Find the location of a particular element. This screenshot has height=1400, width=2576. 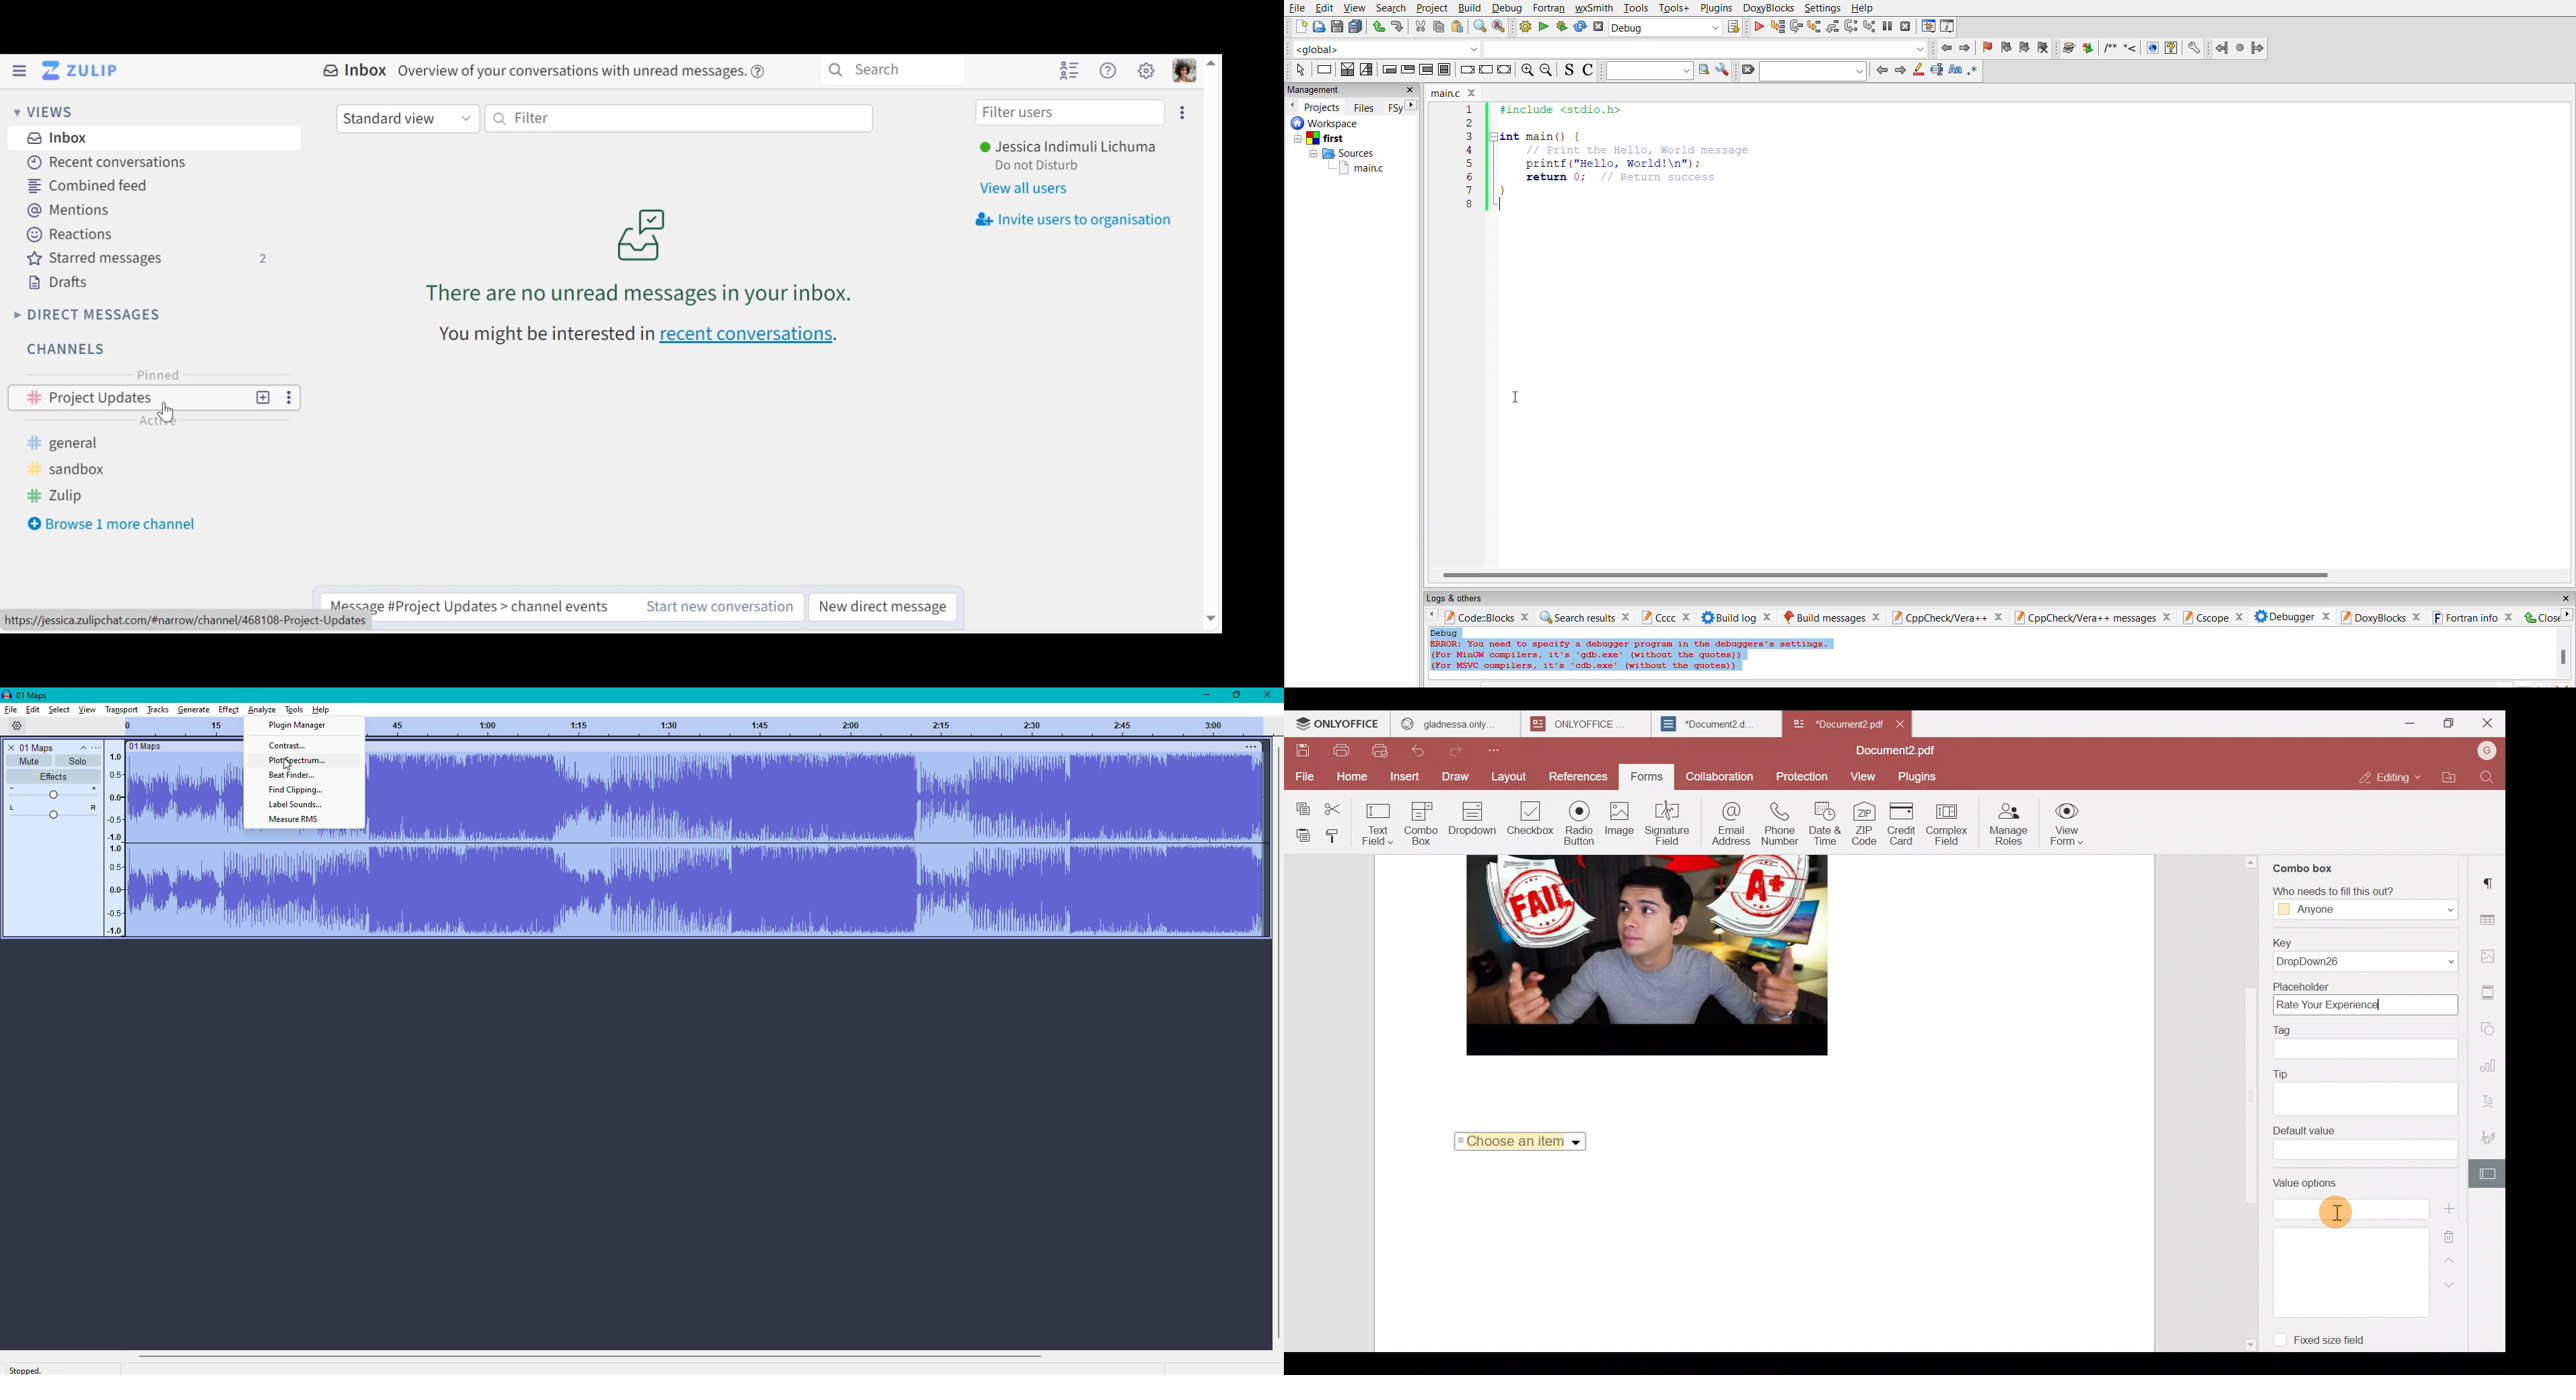

Customize quick access toolbar is located at coordinates (1498, 752).